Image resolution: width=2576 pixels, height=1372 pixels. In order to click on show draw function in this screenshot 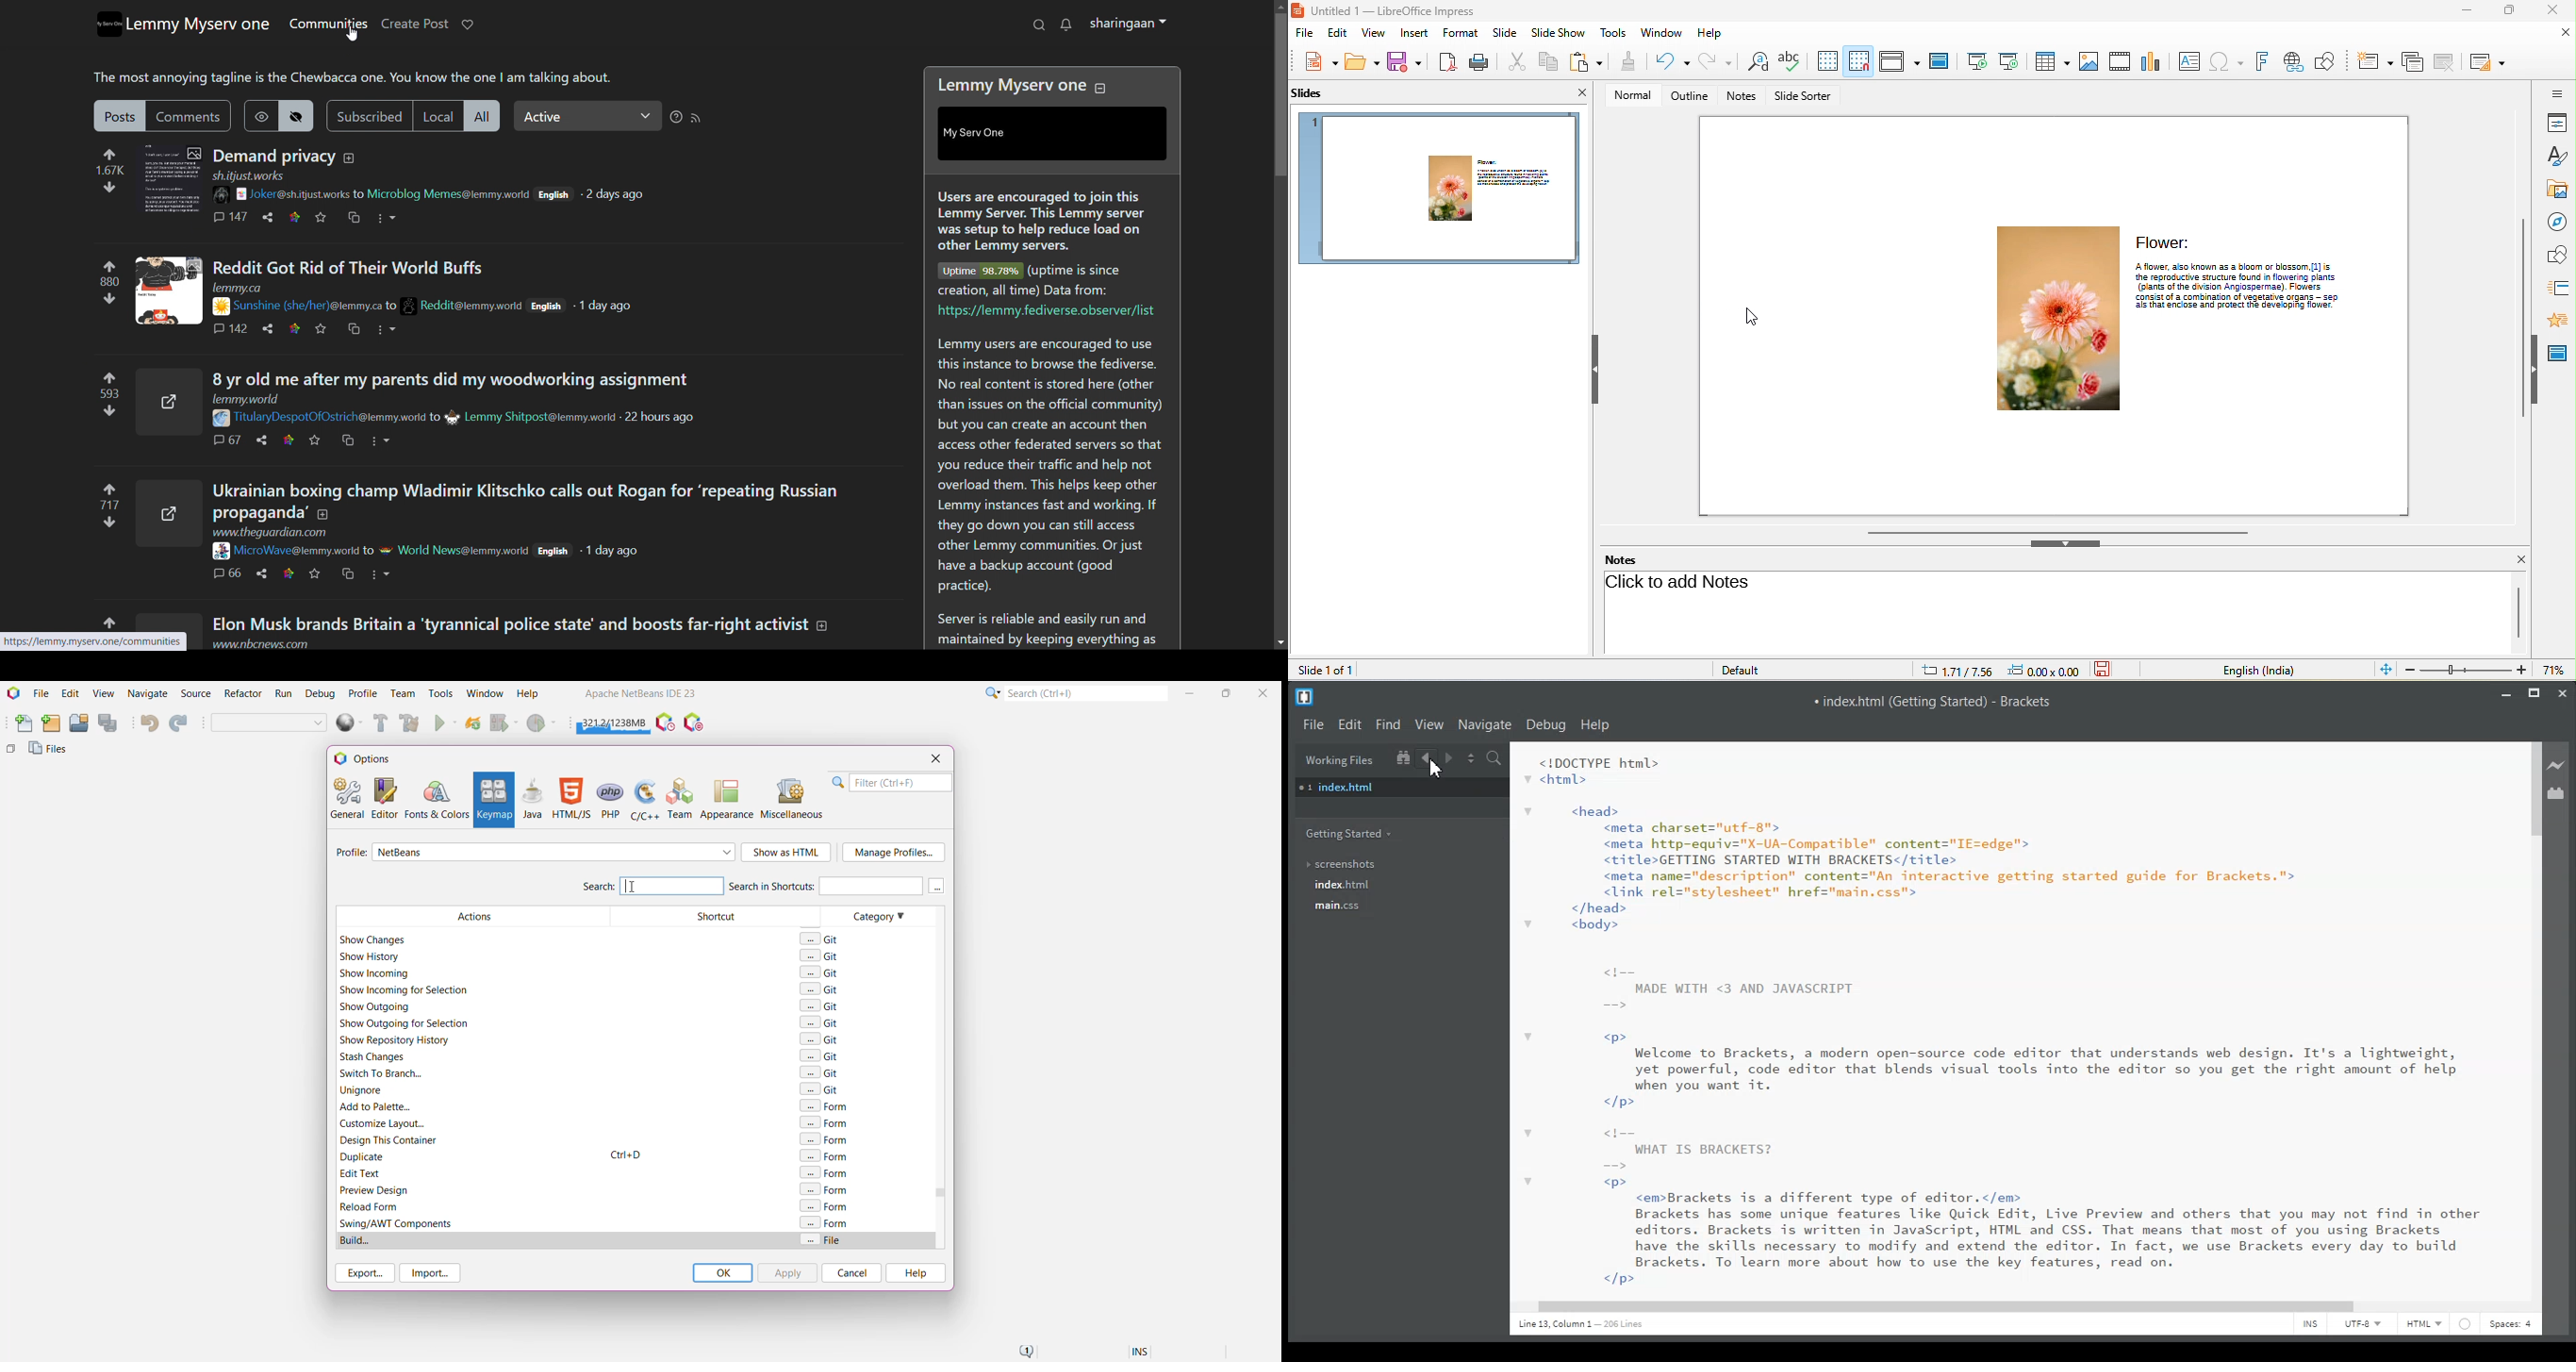, I will do `click(2328, 60)`.